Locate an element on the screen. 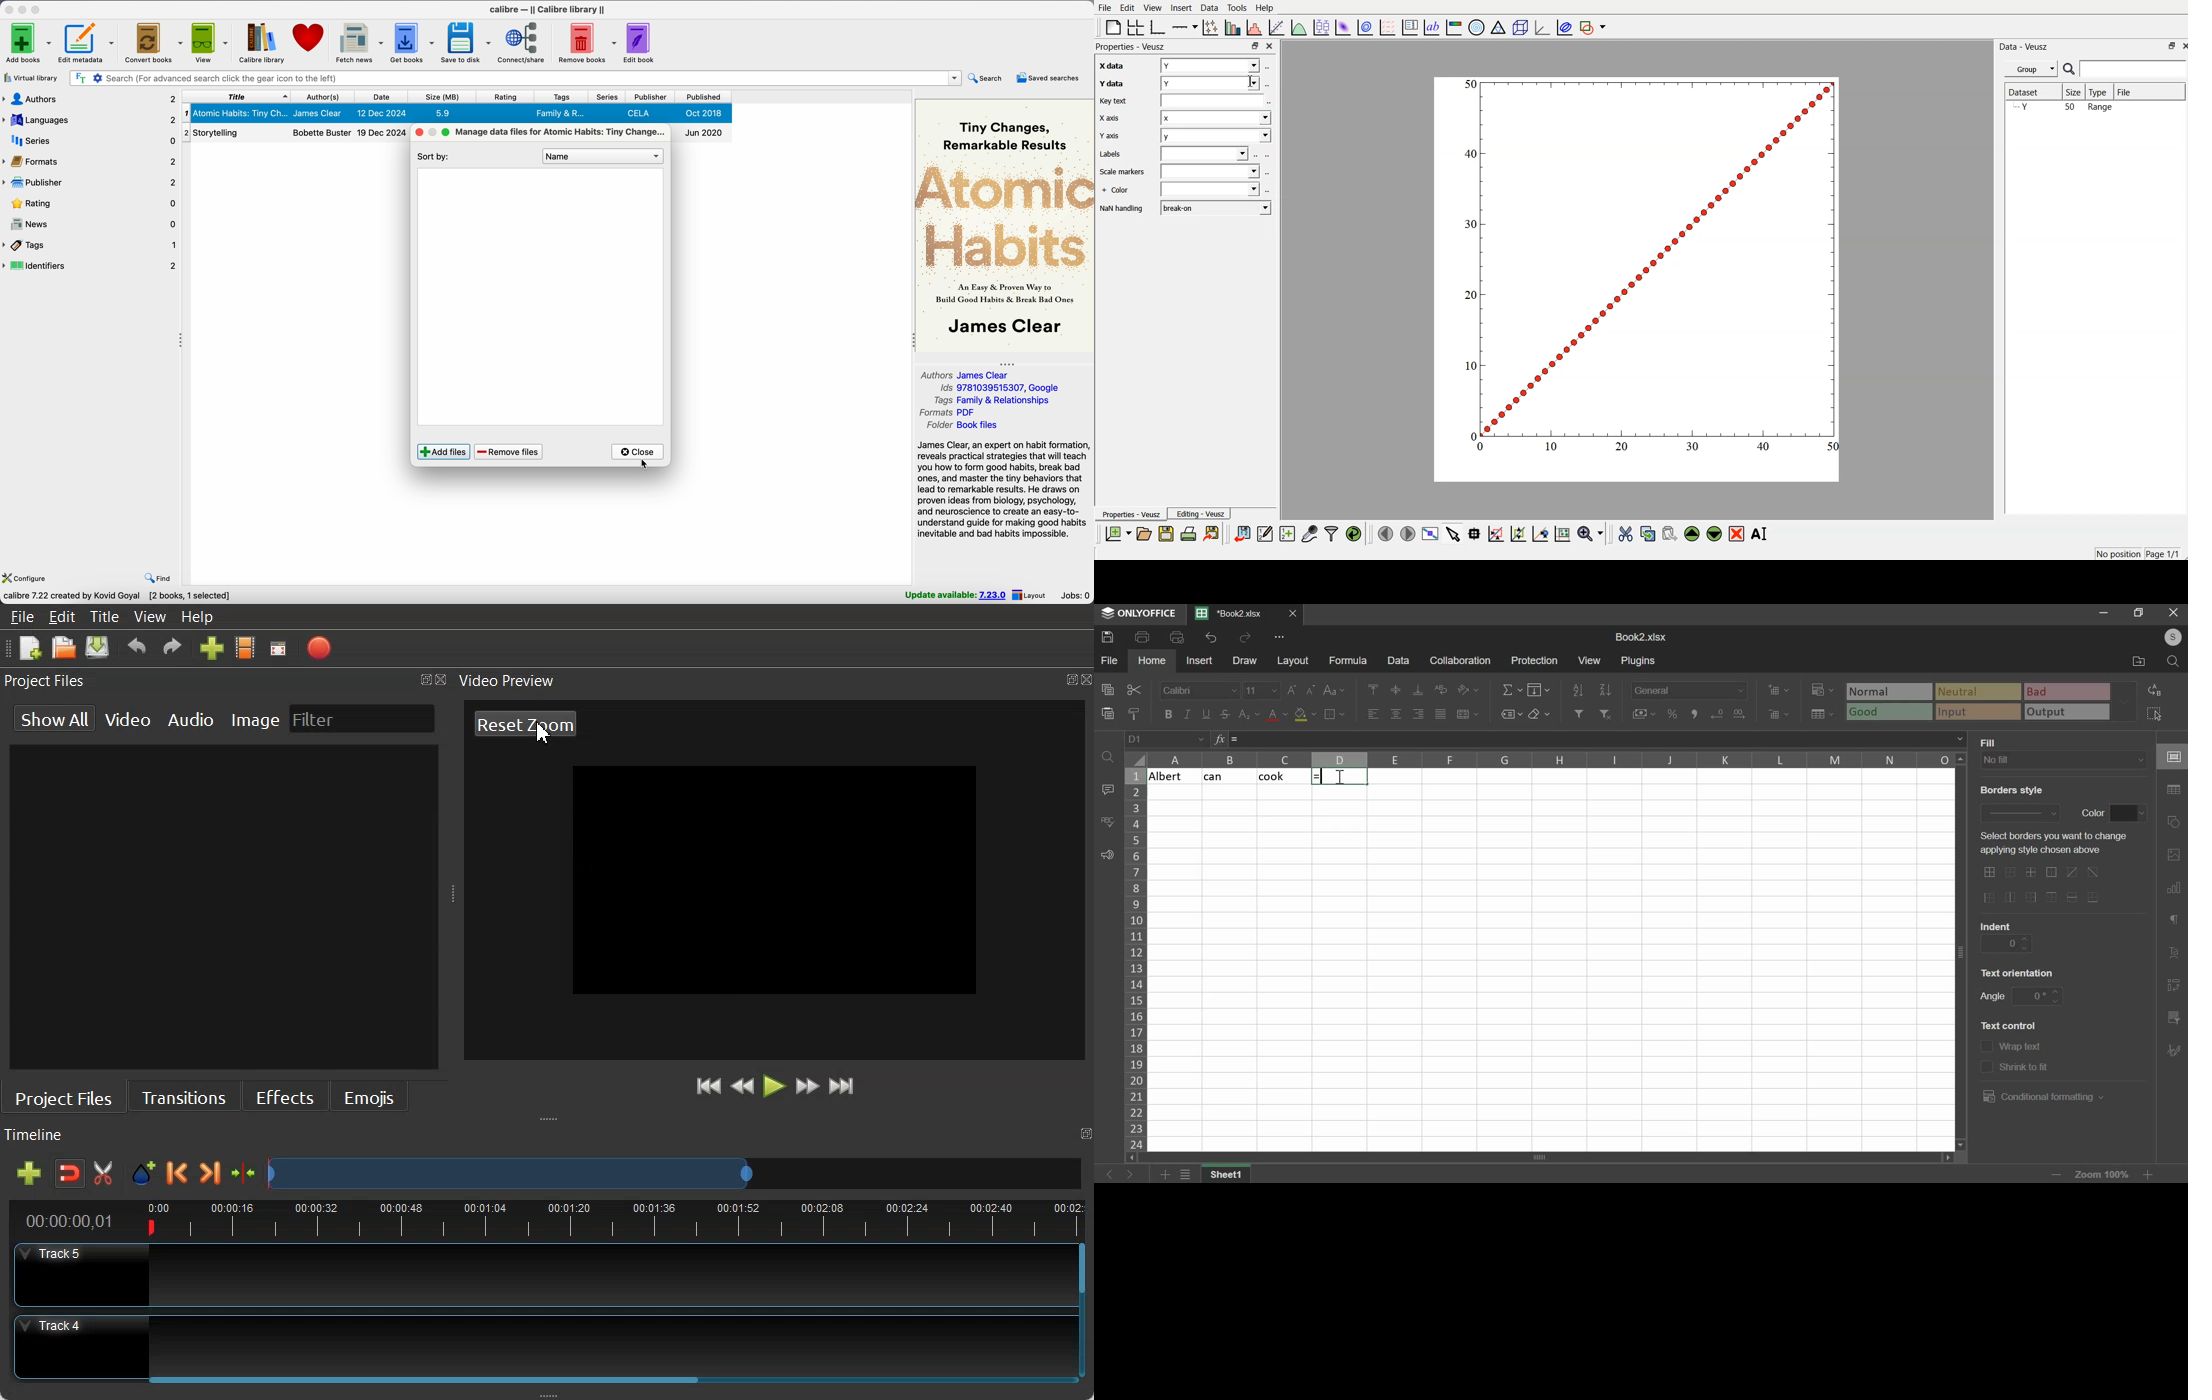 The width and height of the screenshot is (2212, 1400). key text is located at coordinates (1121, 101).